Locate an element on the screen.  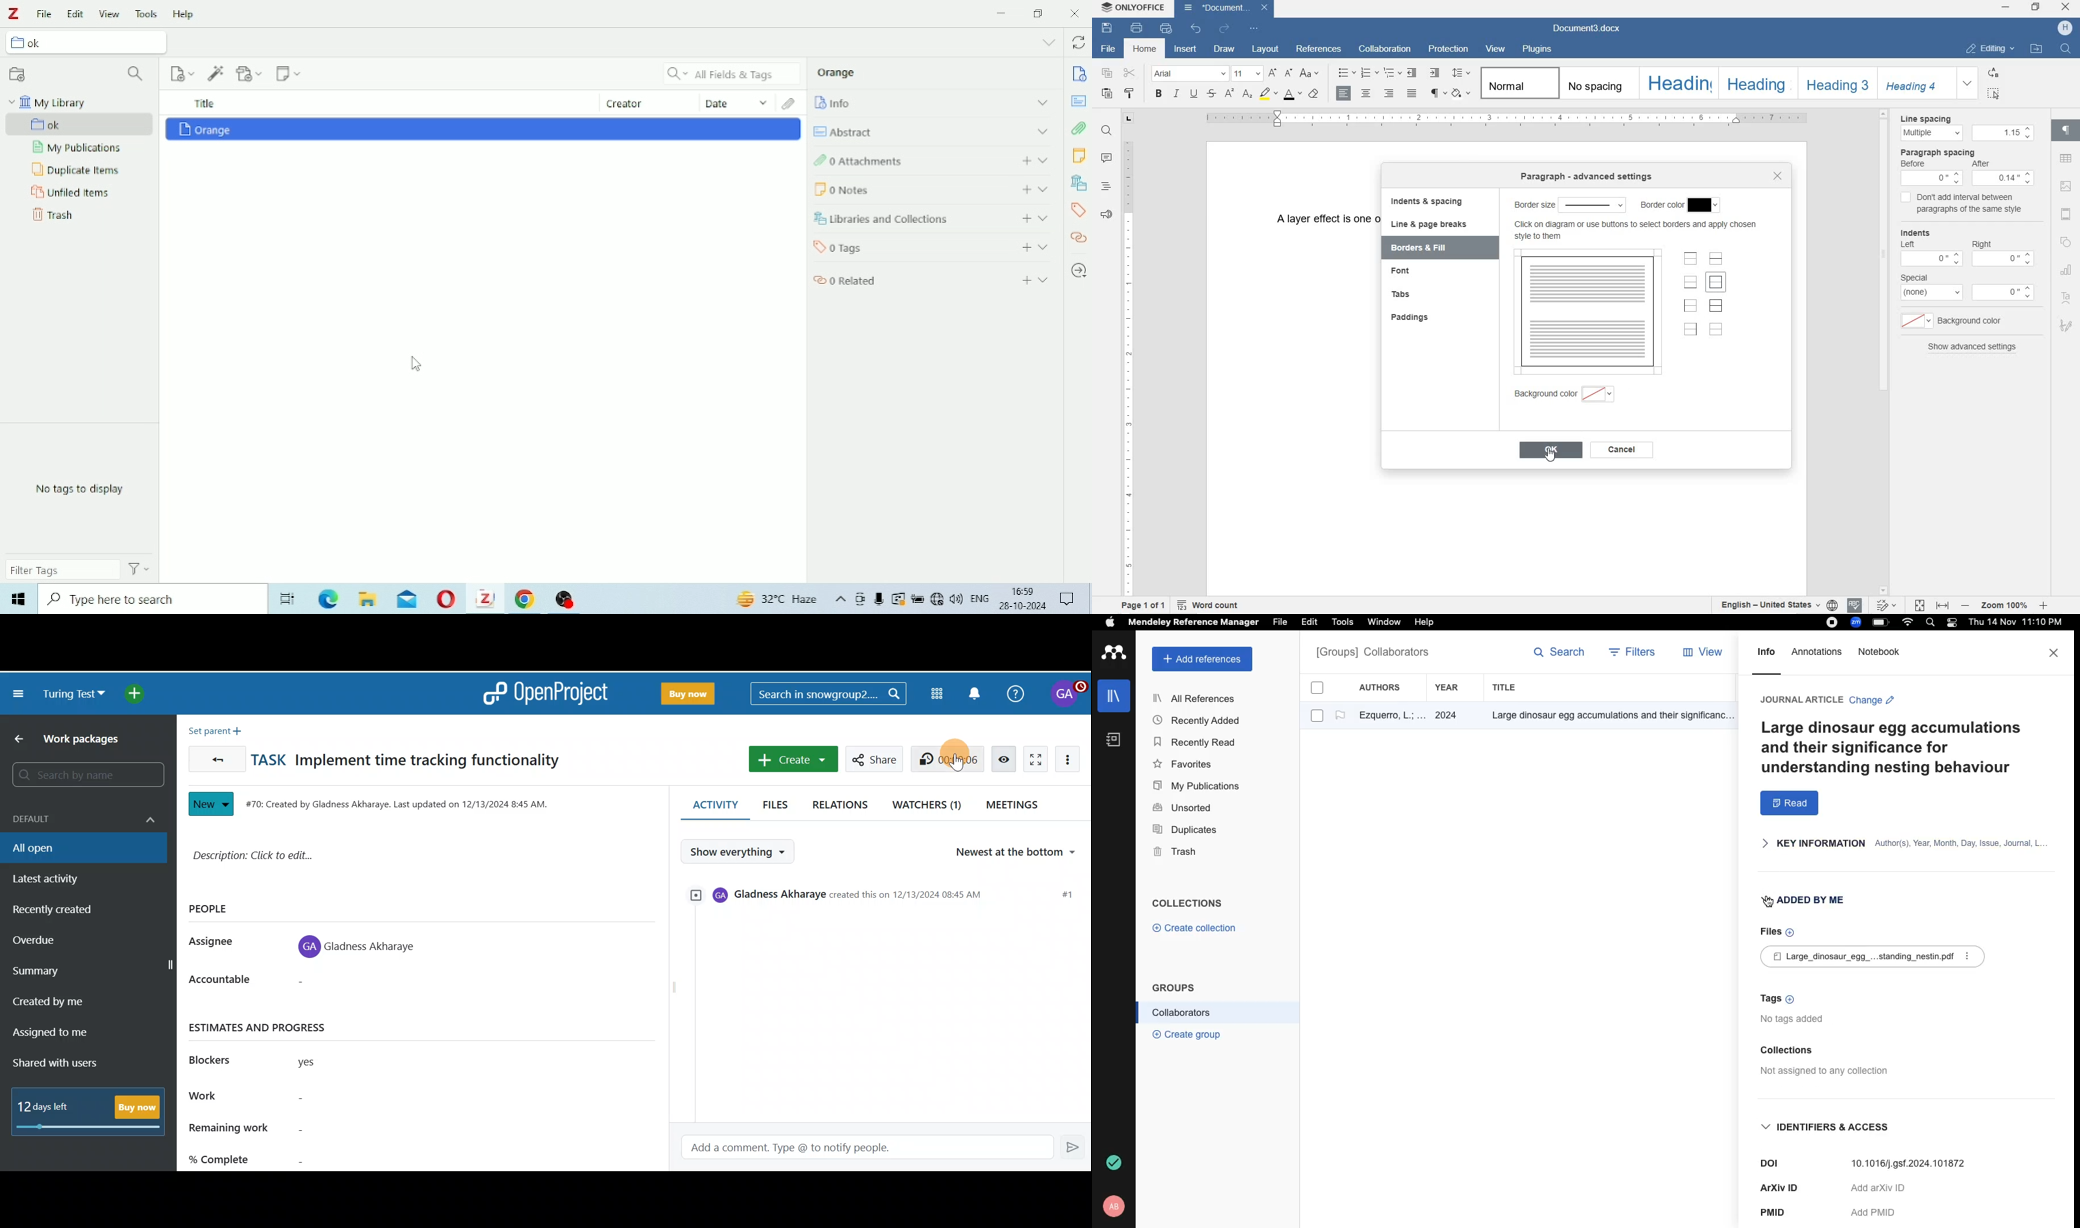
TEXT ART is located at coordinates (2066, 298).